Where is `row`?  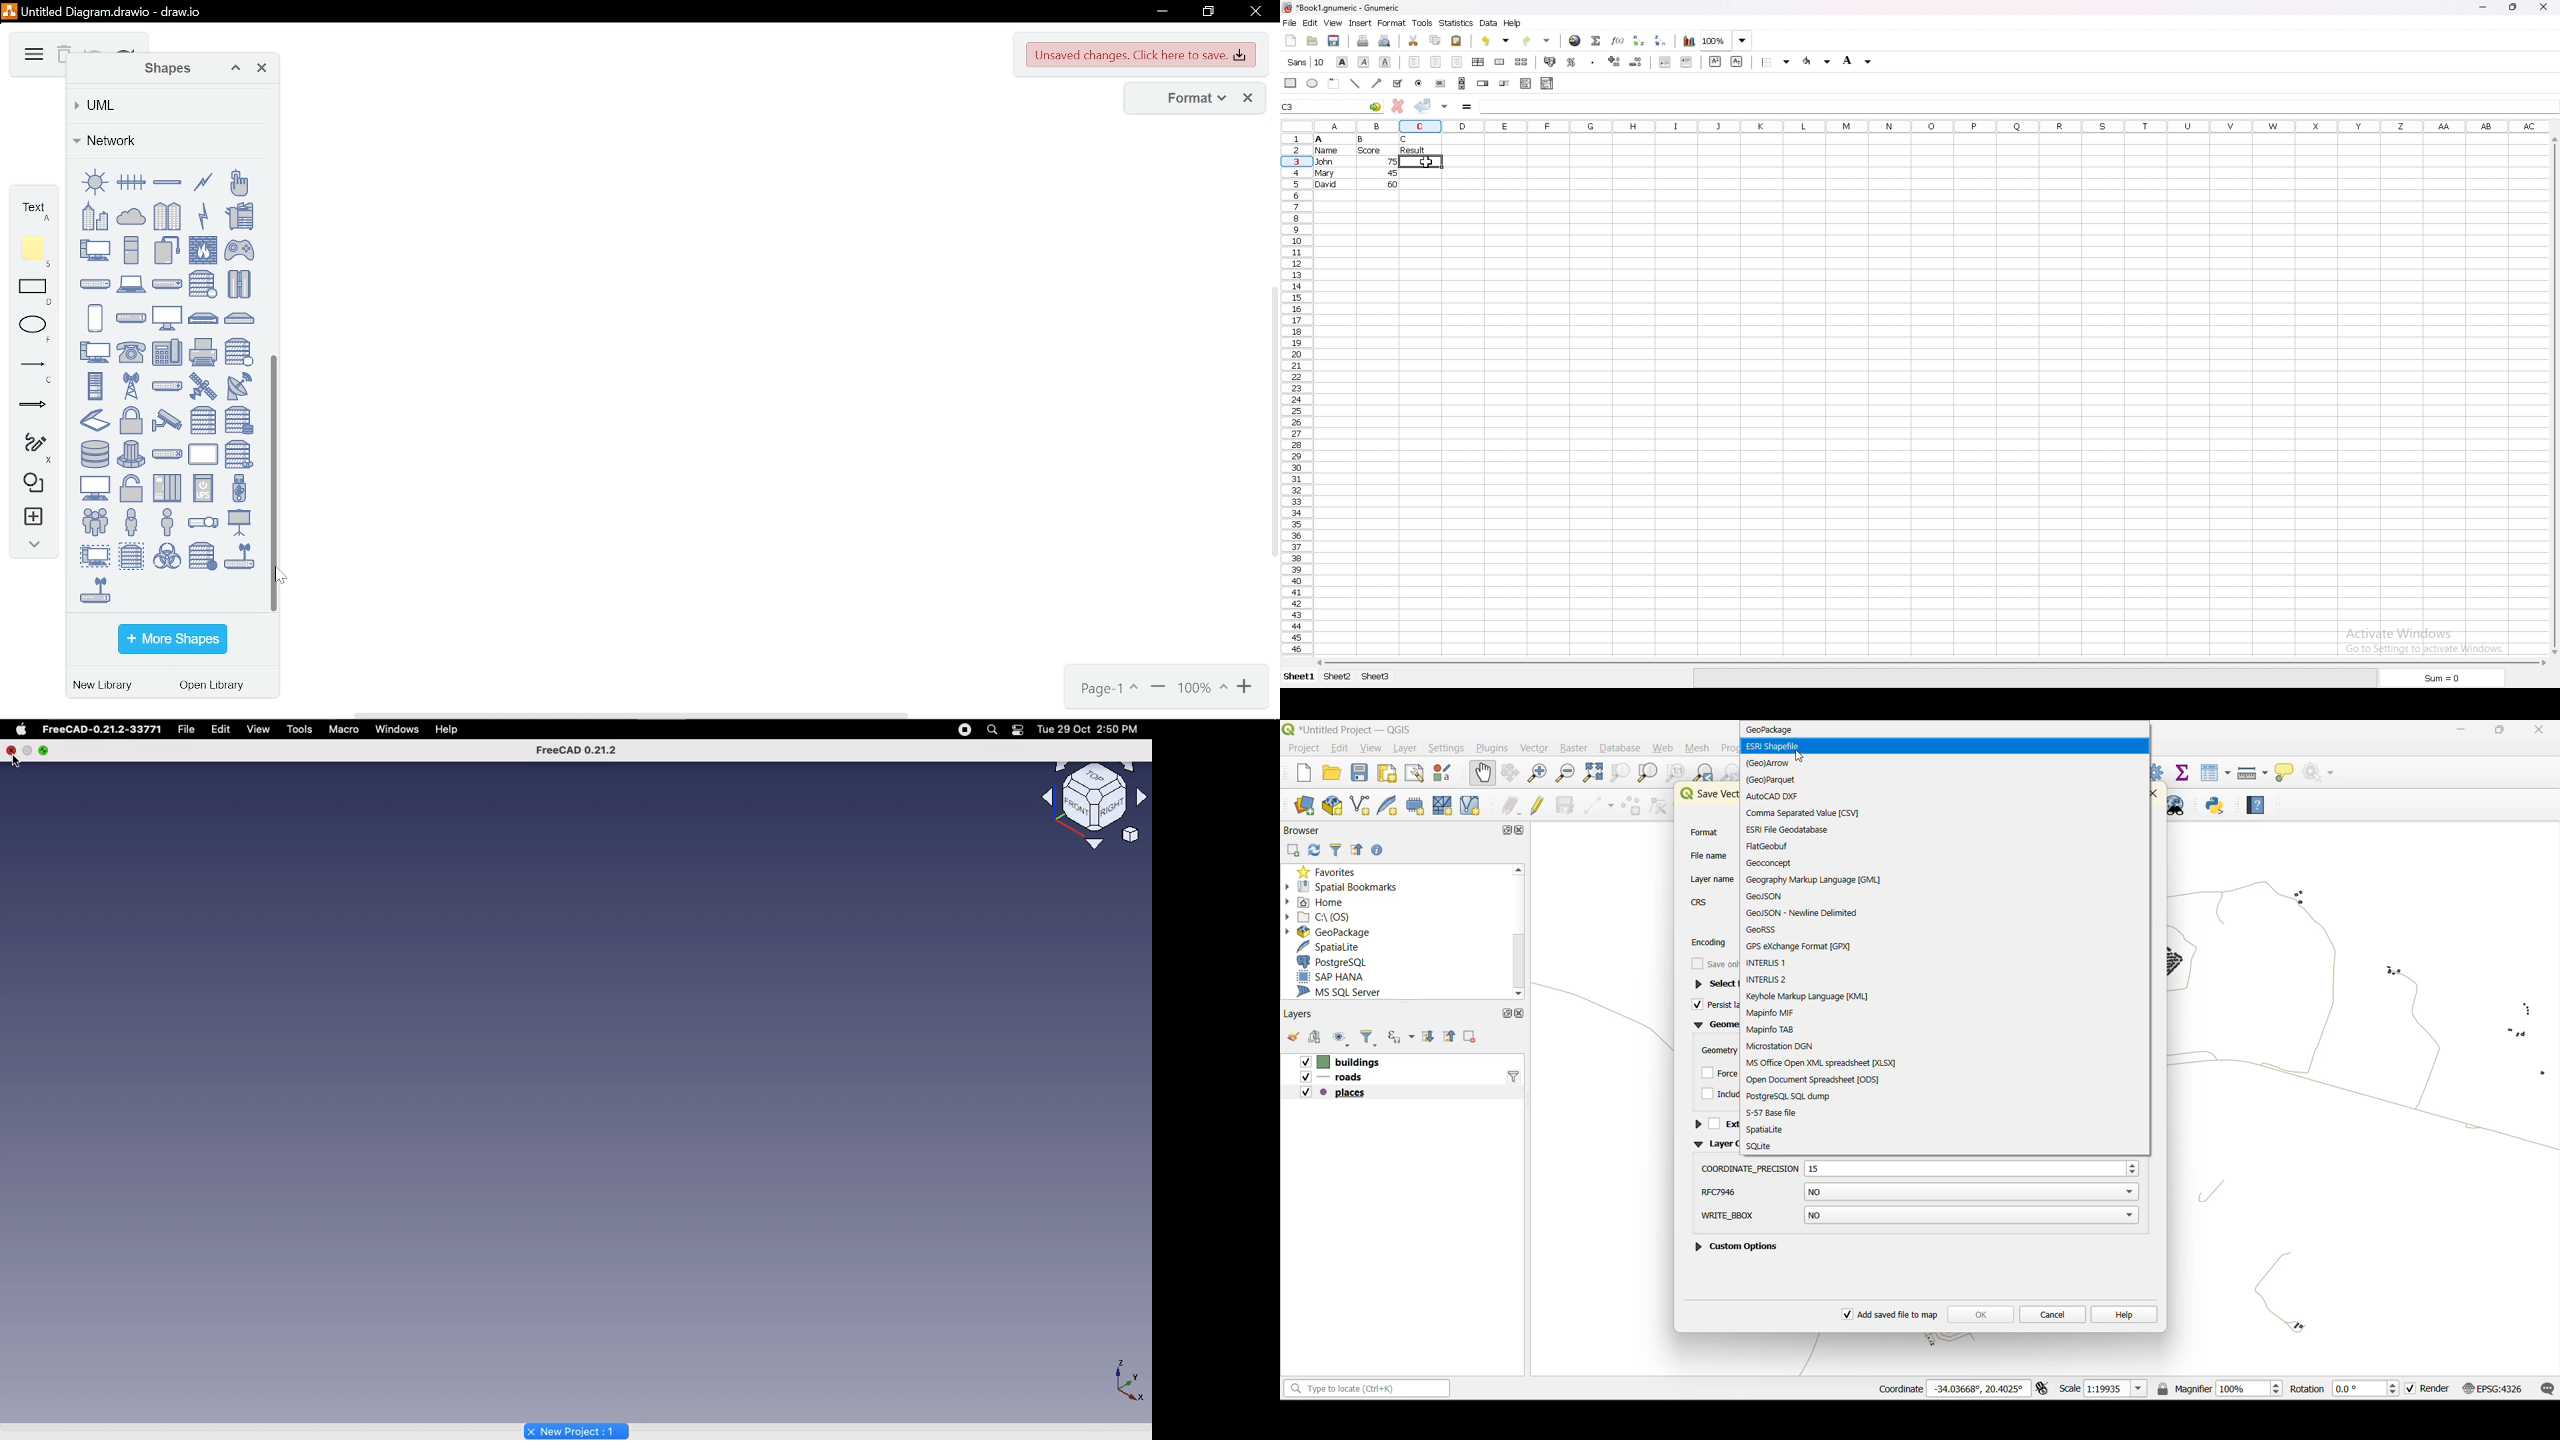 row is located at coordinates (1297, 392).